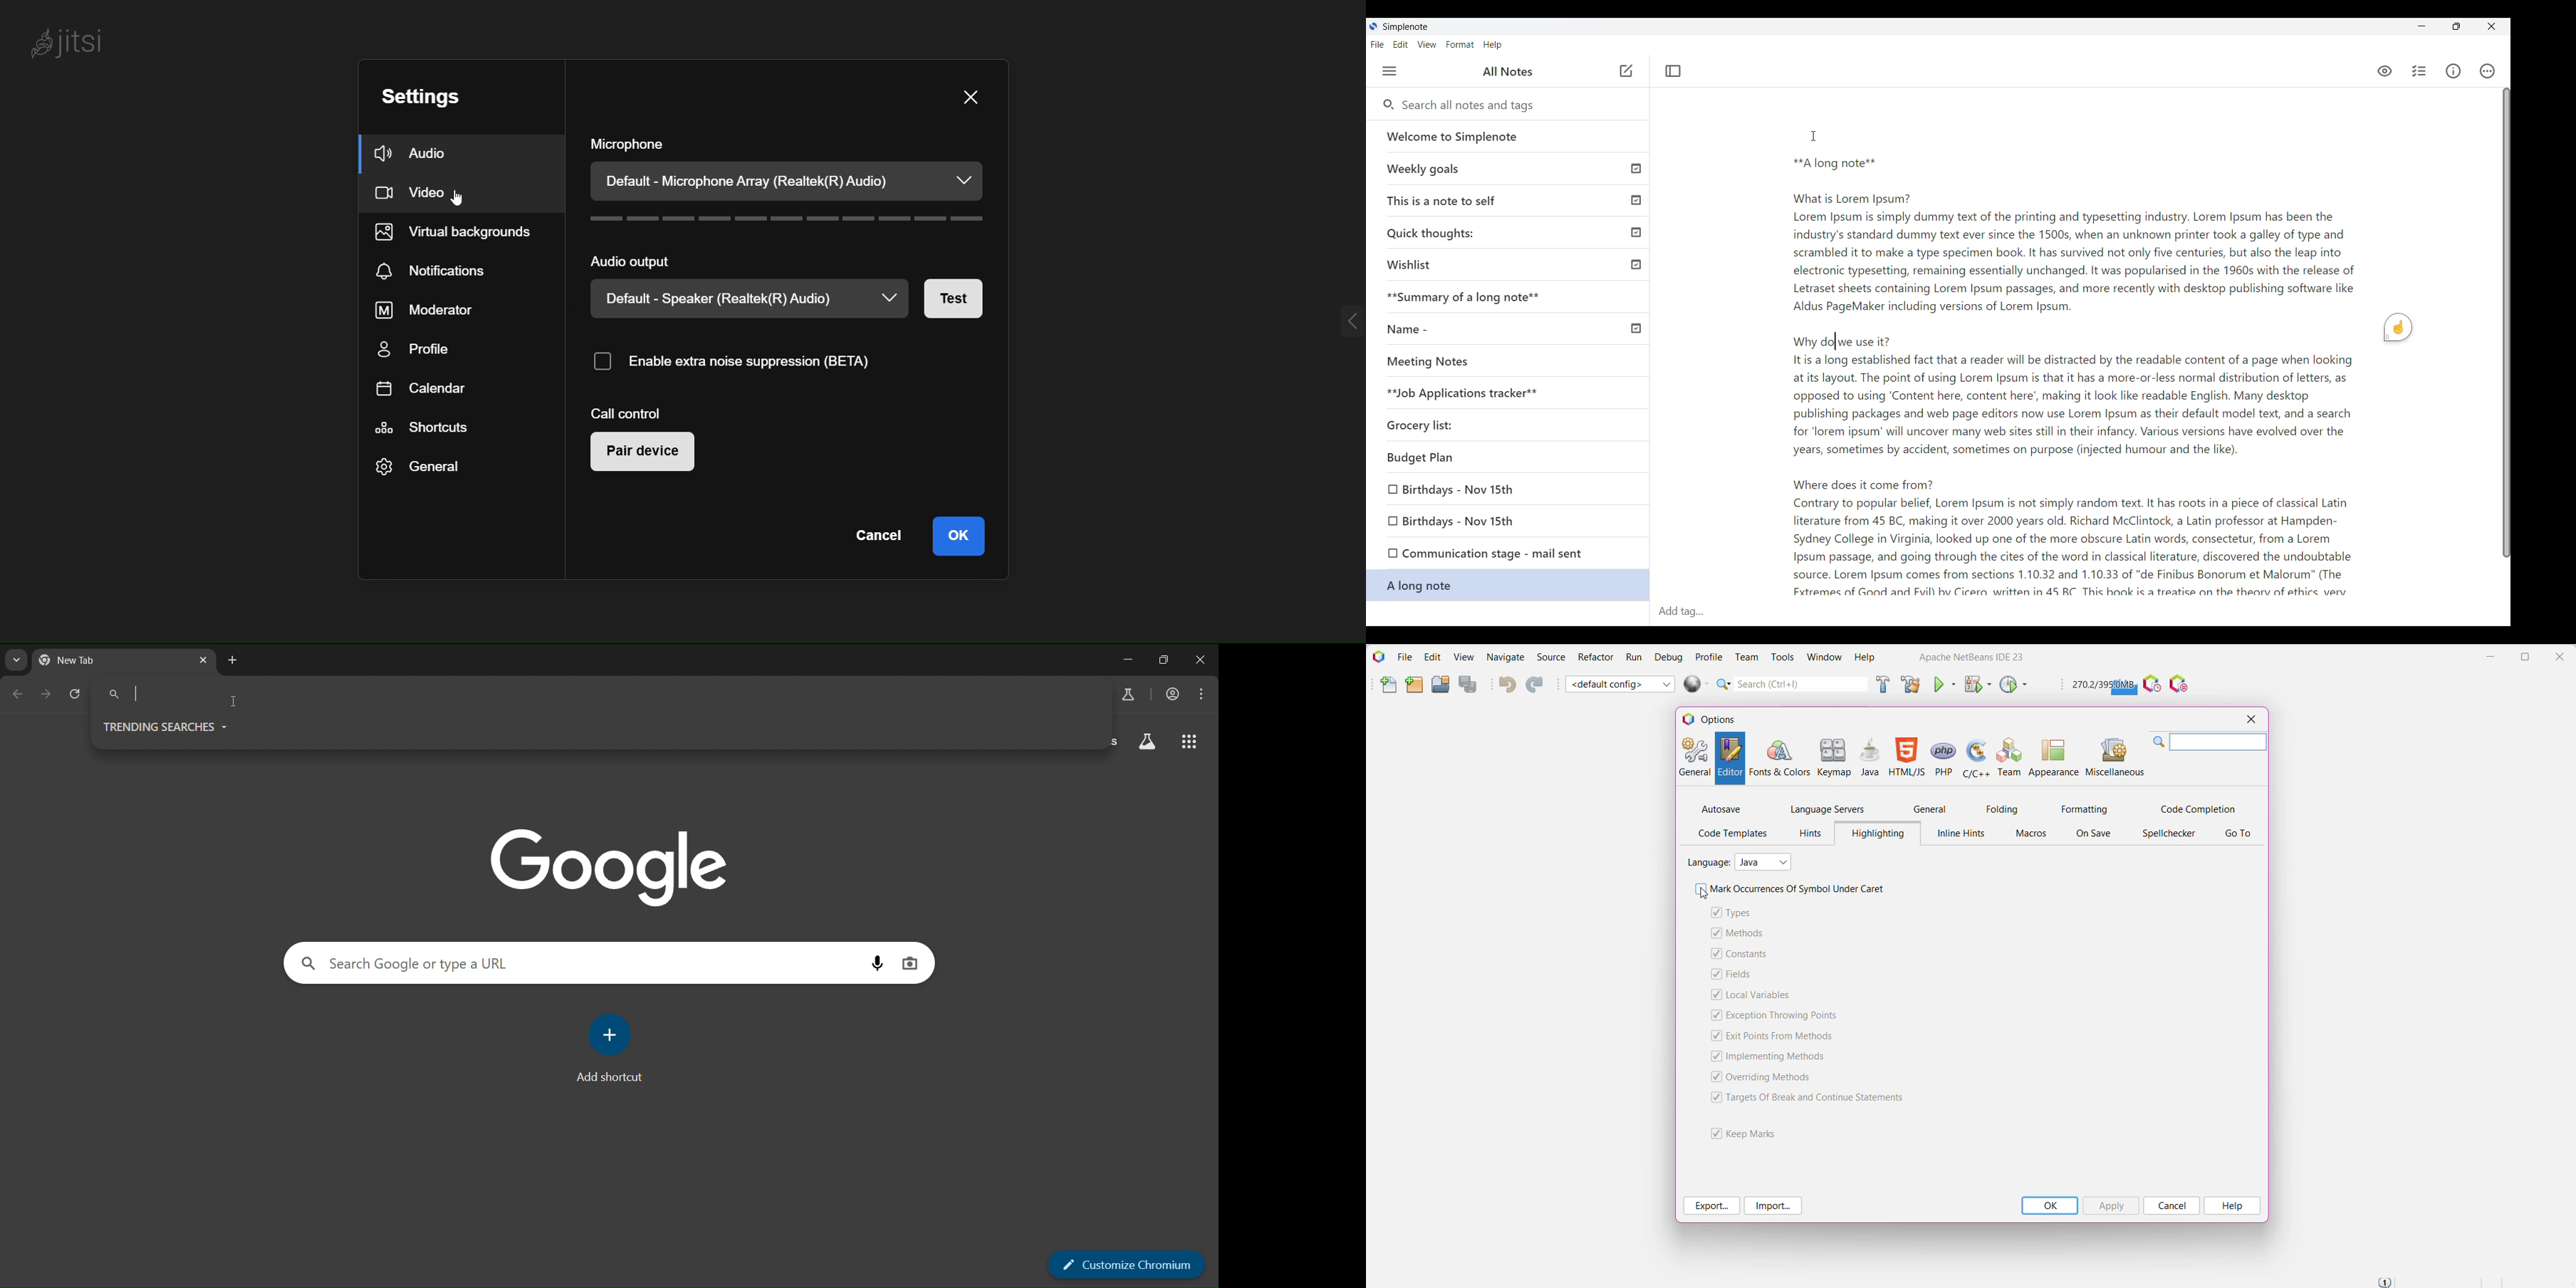 The width and height of the screenshot is (2576, 1288). Describe the element at coordinates (1906, 758) in the screenshot. I see `HTML/JS` at that location.